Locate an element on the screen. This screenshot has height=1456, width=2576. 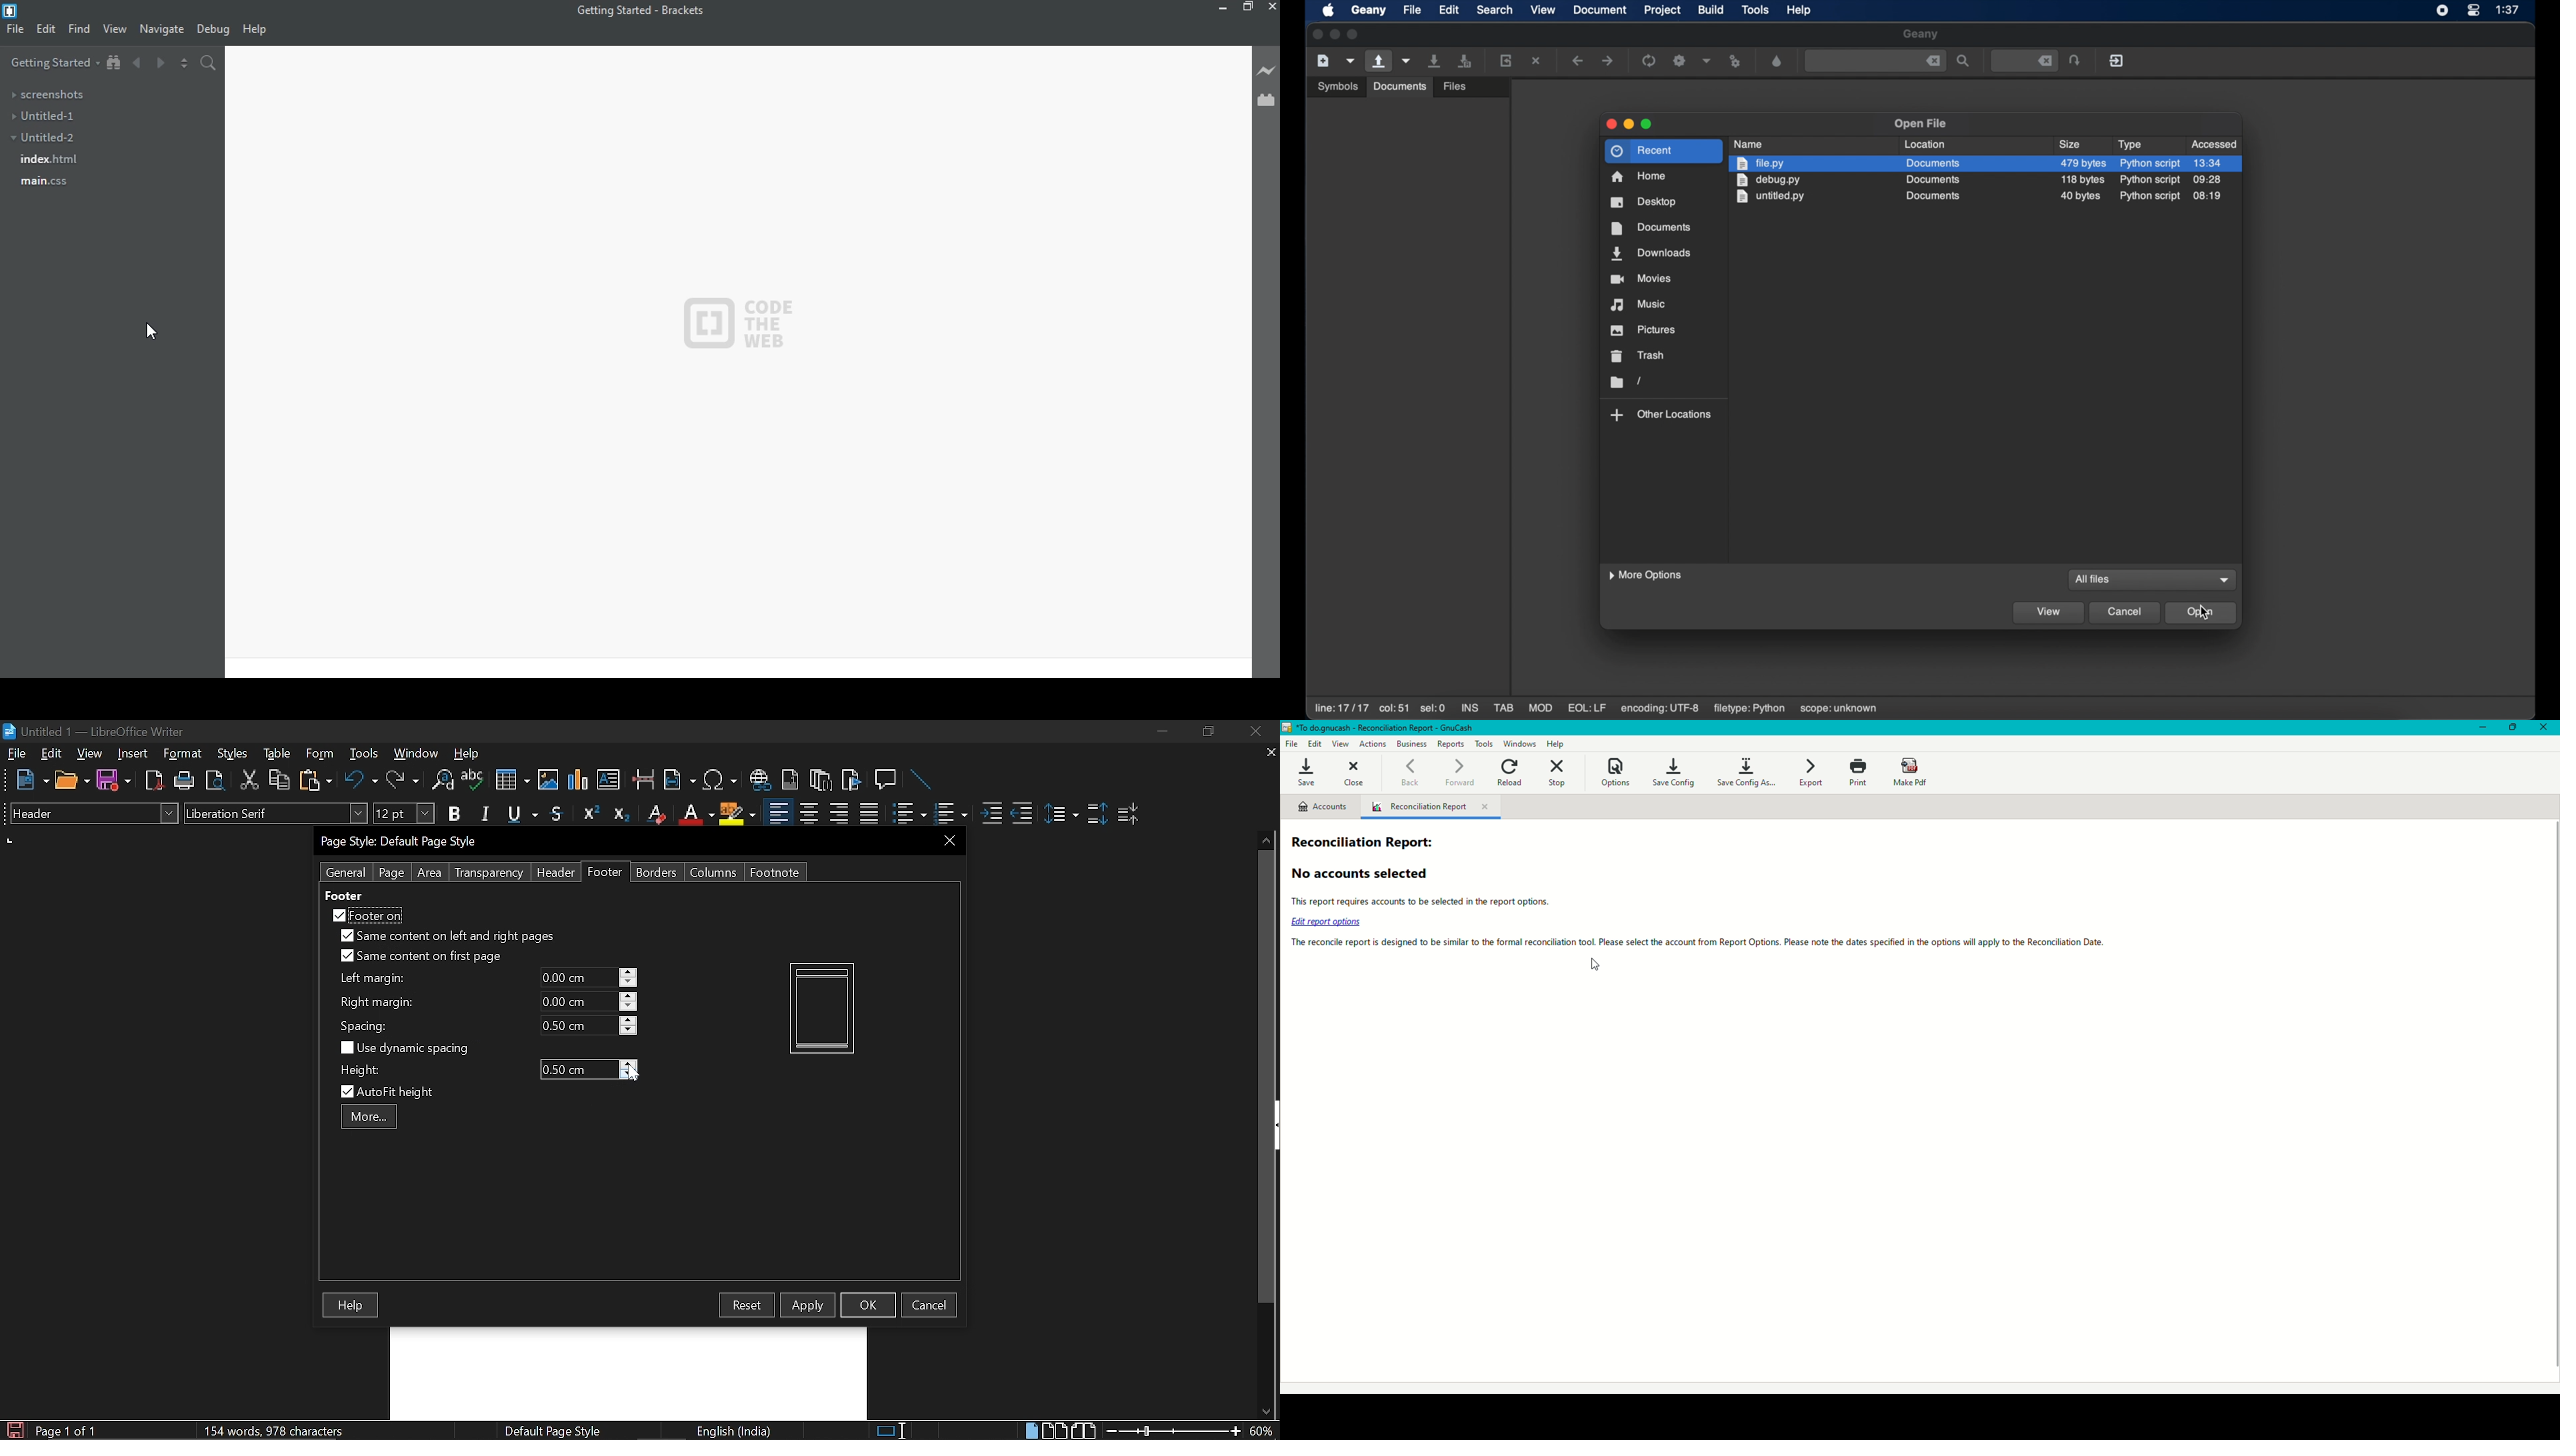
Insert comment is located at coordinates (888, 780).